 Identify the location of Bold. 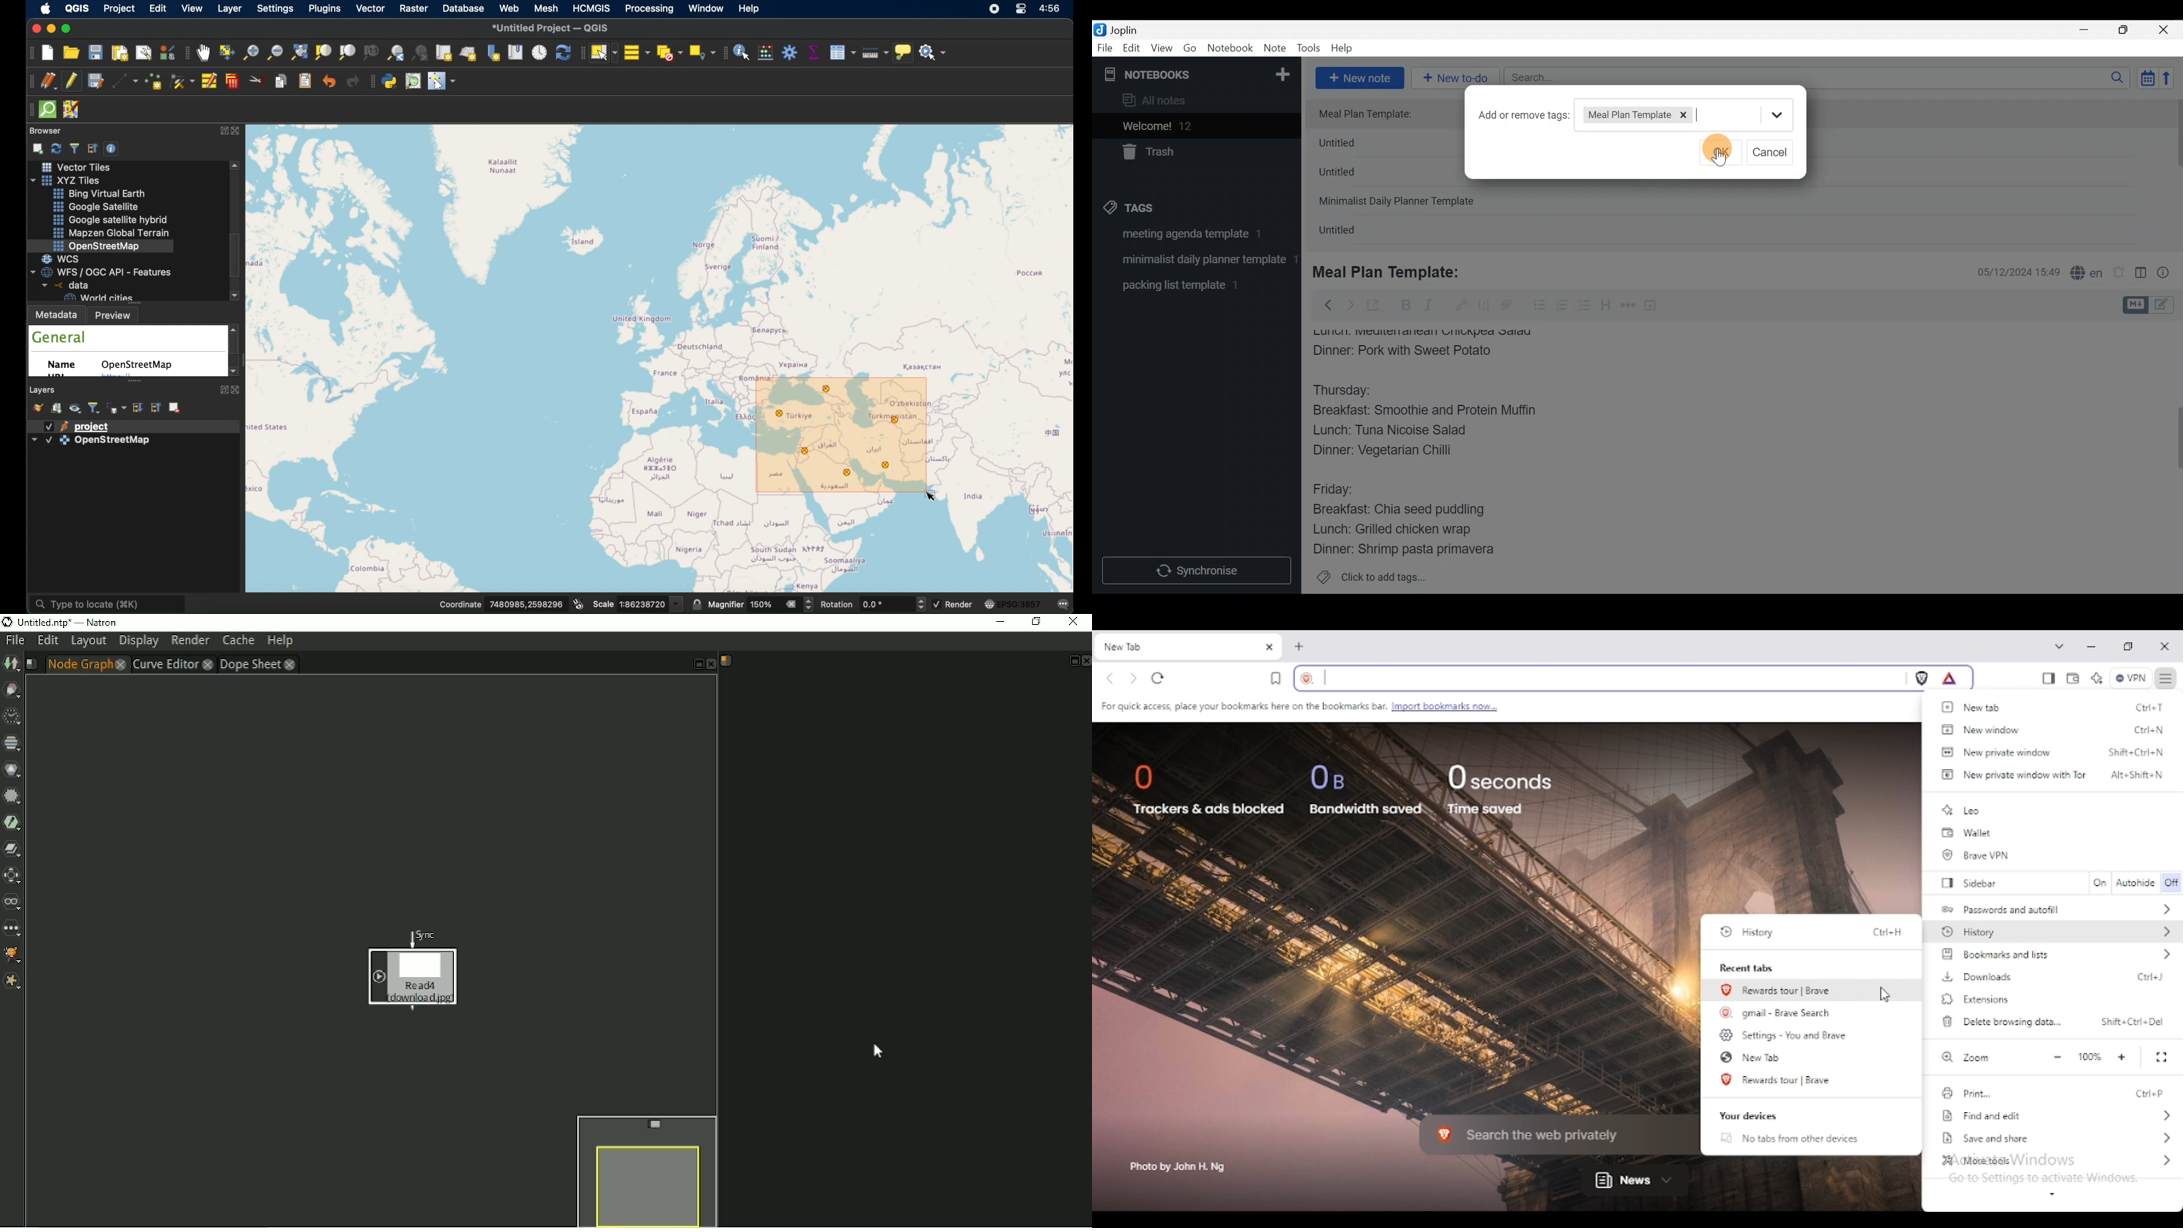
(1405, 306).